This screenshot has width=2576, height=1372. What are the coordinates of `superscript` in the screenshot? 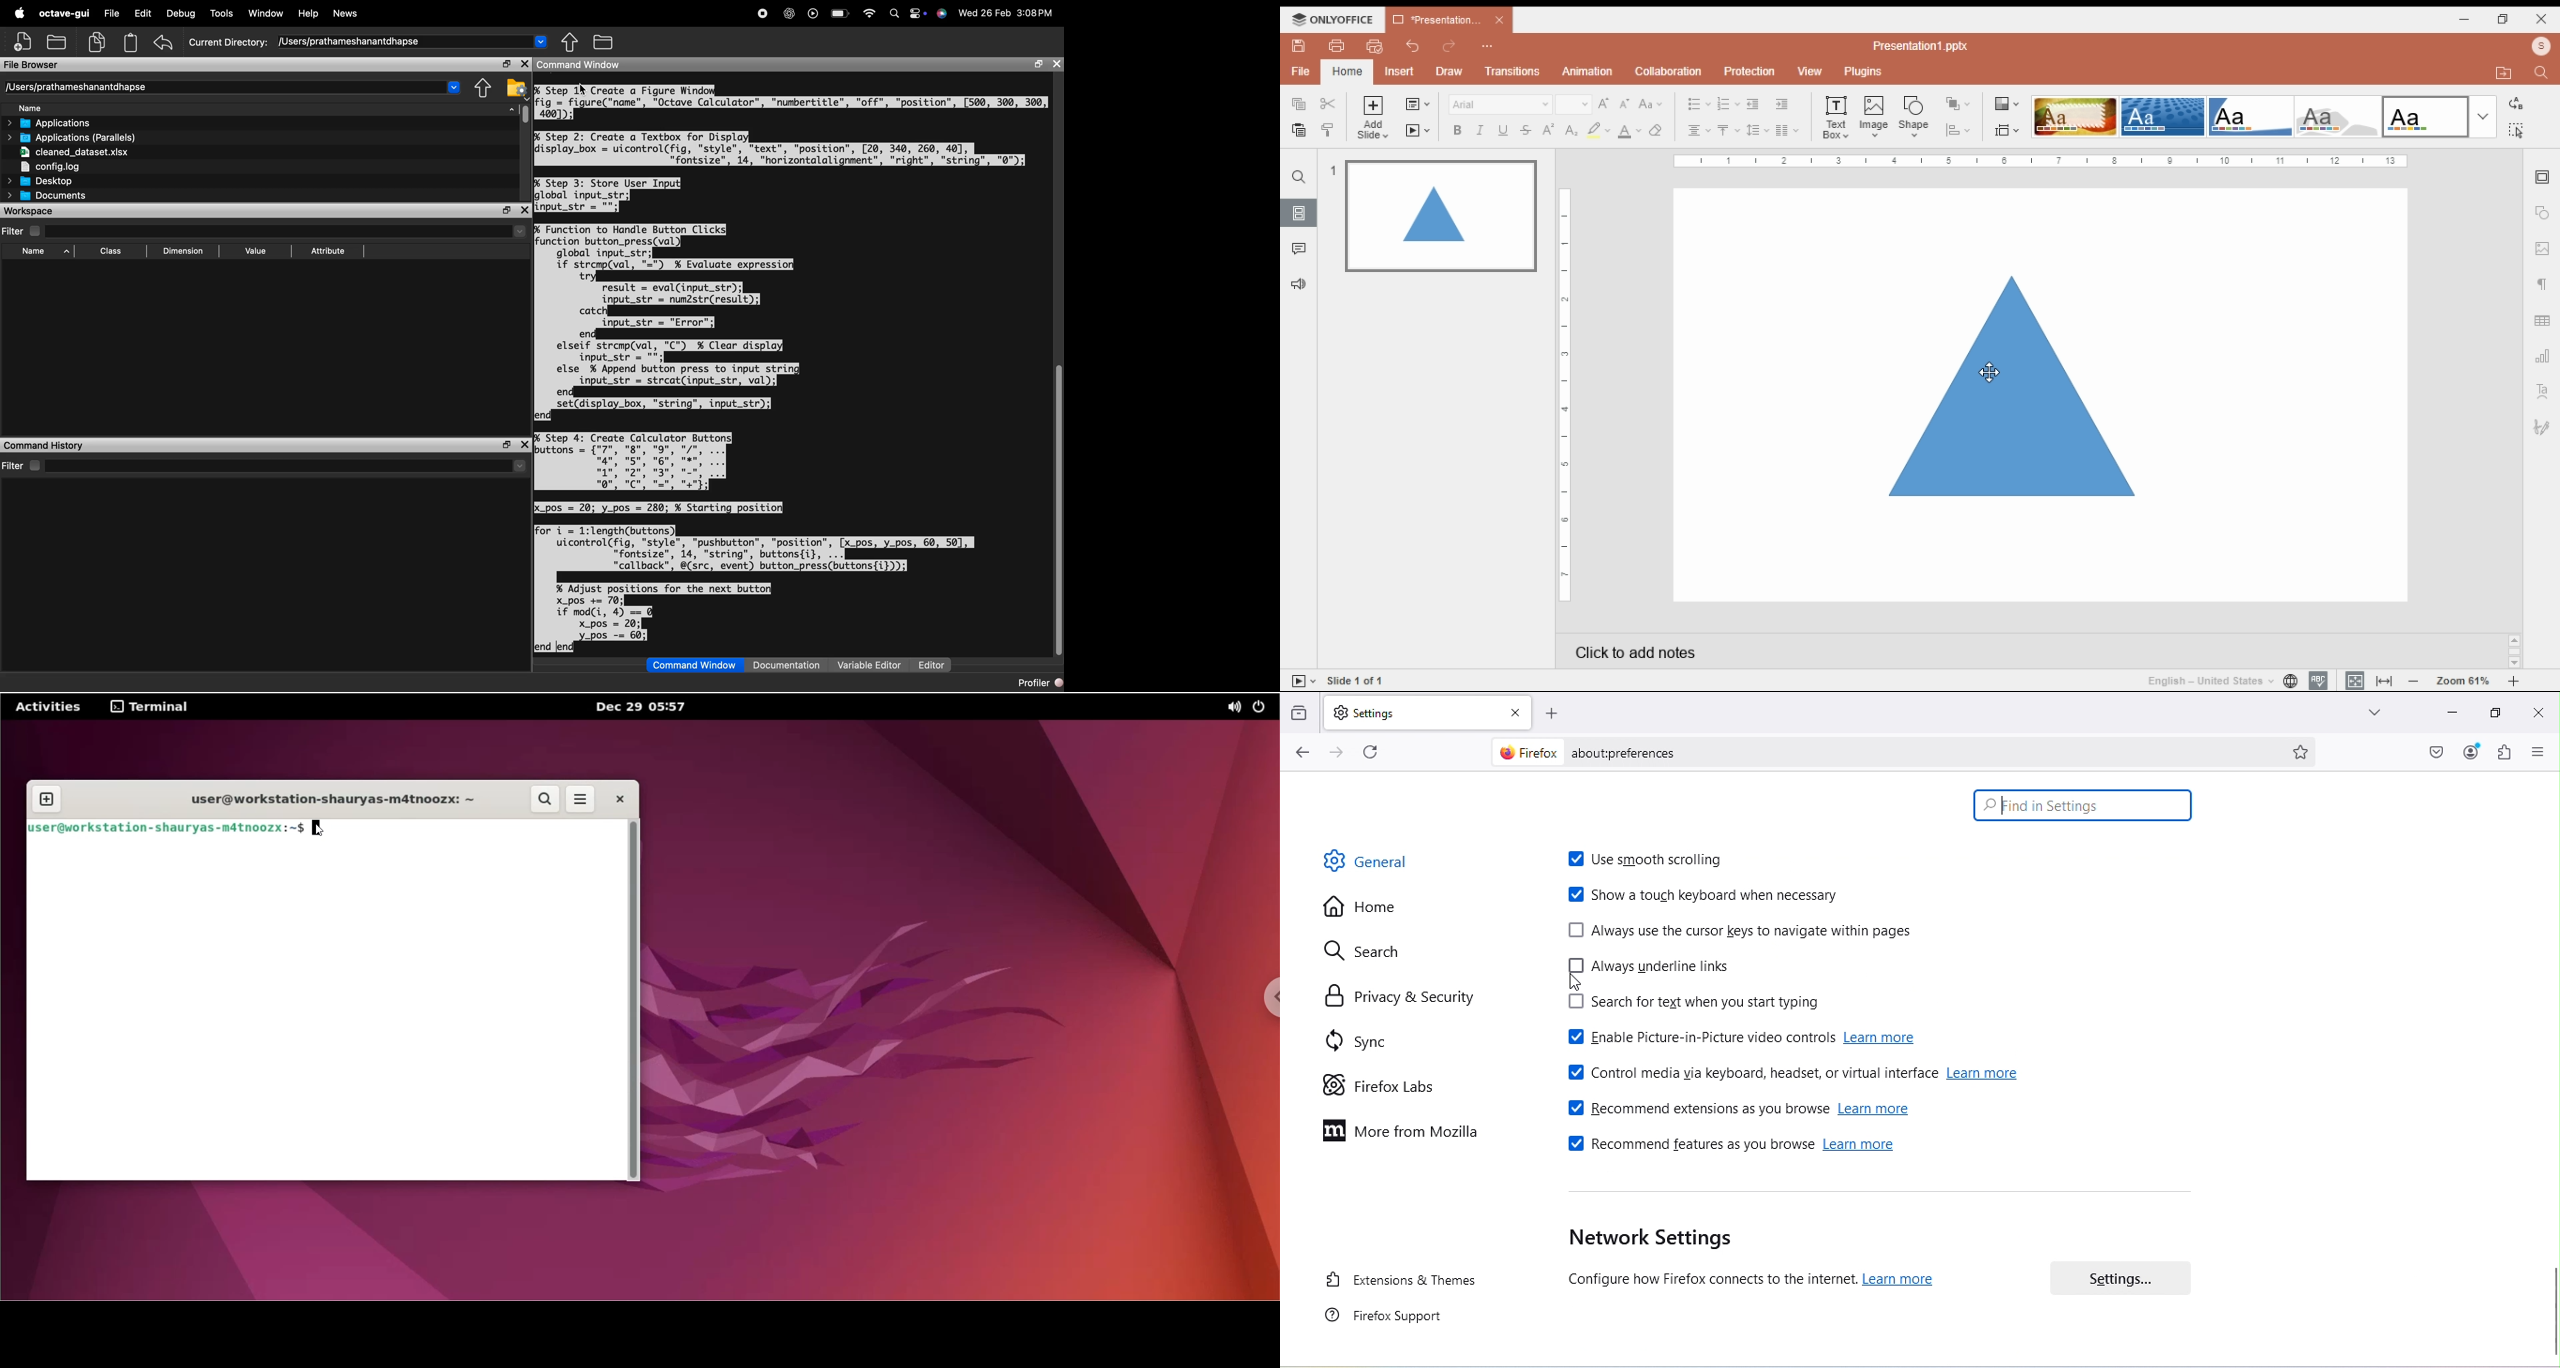 It's located at (1549, 130).